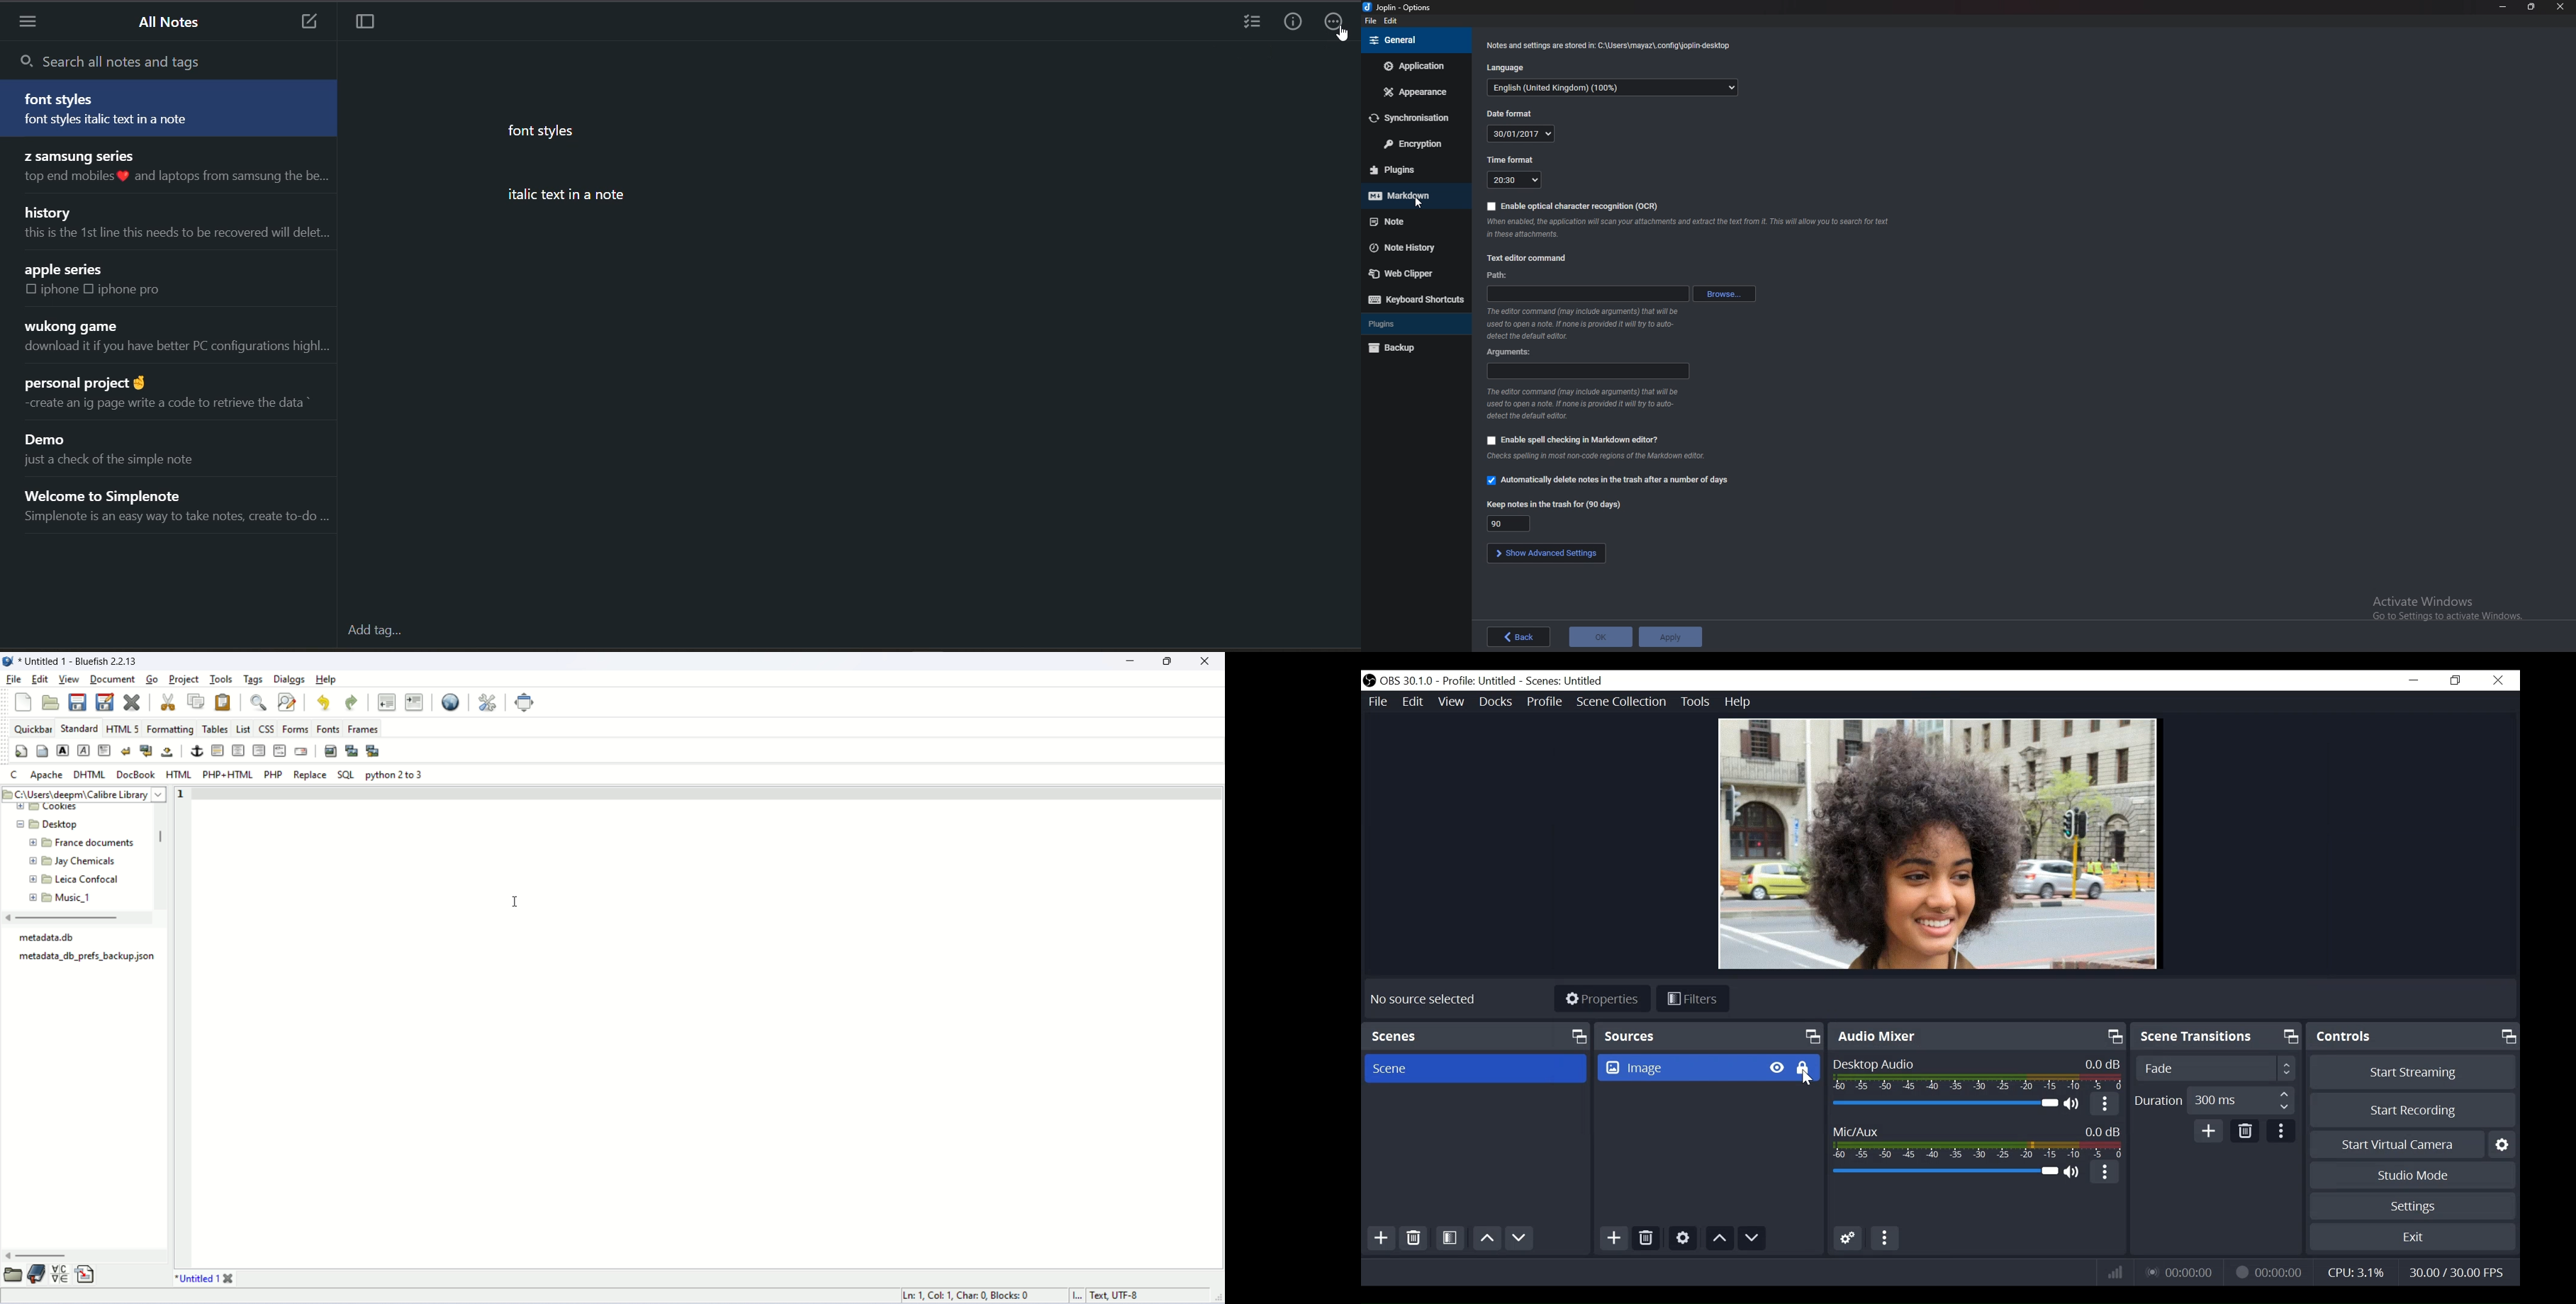 This screenshot has width=2576, height=1316. Describe the element at coordinates (1619, 456) in the screenshot. I see `Info` at that location.